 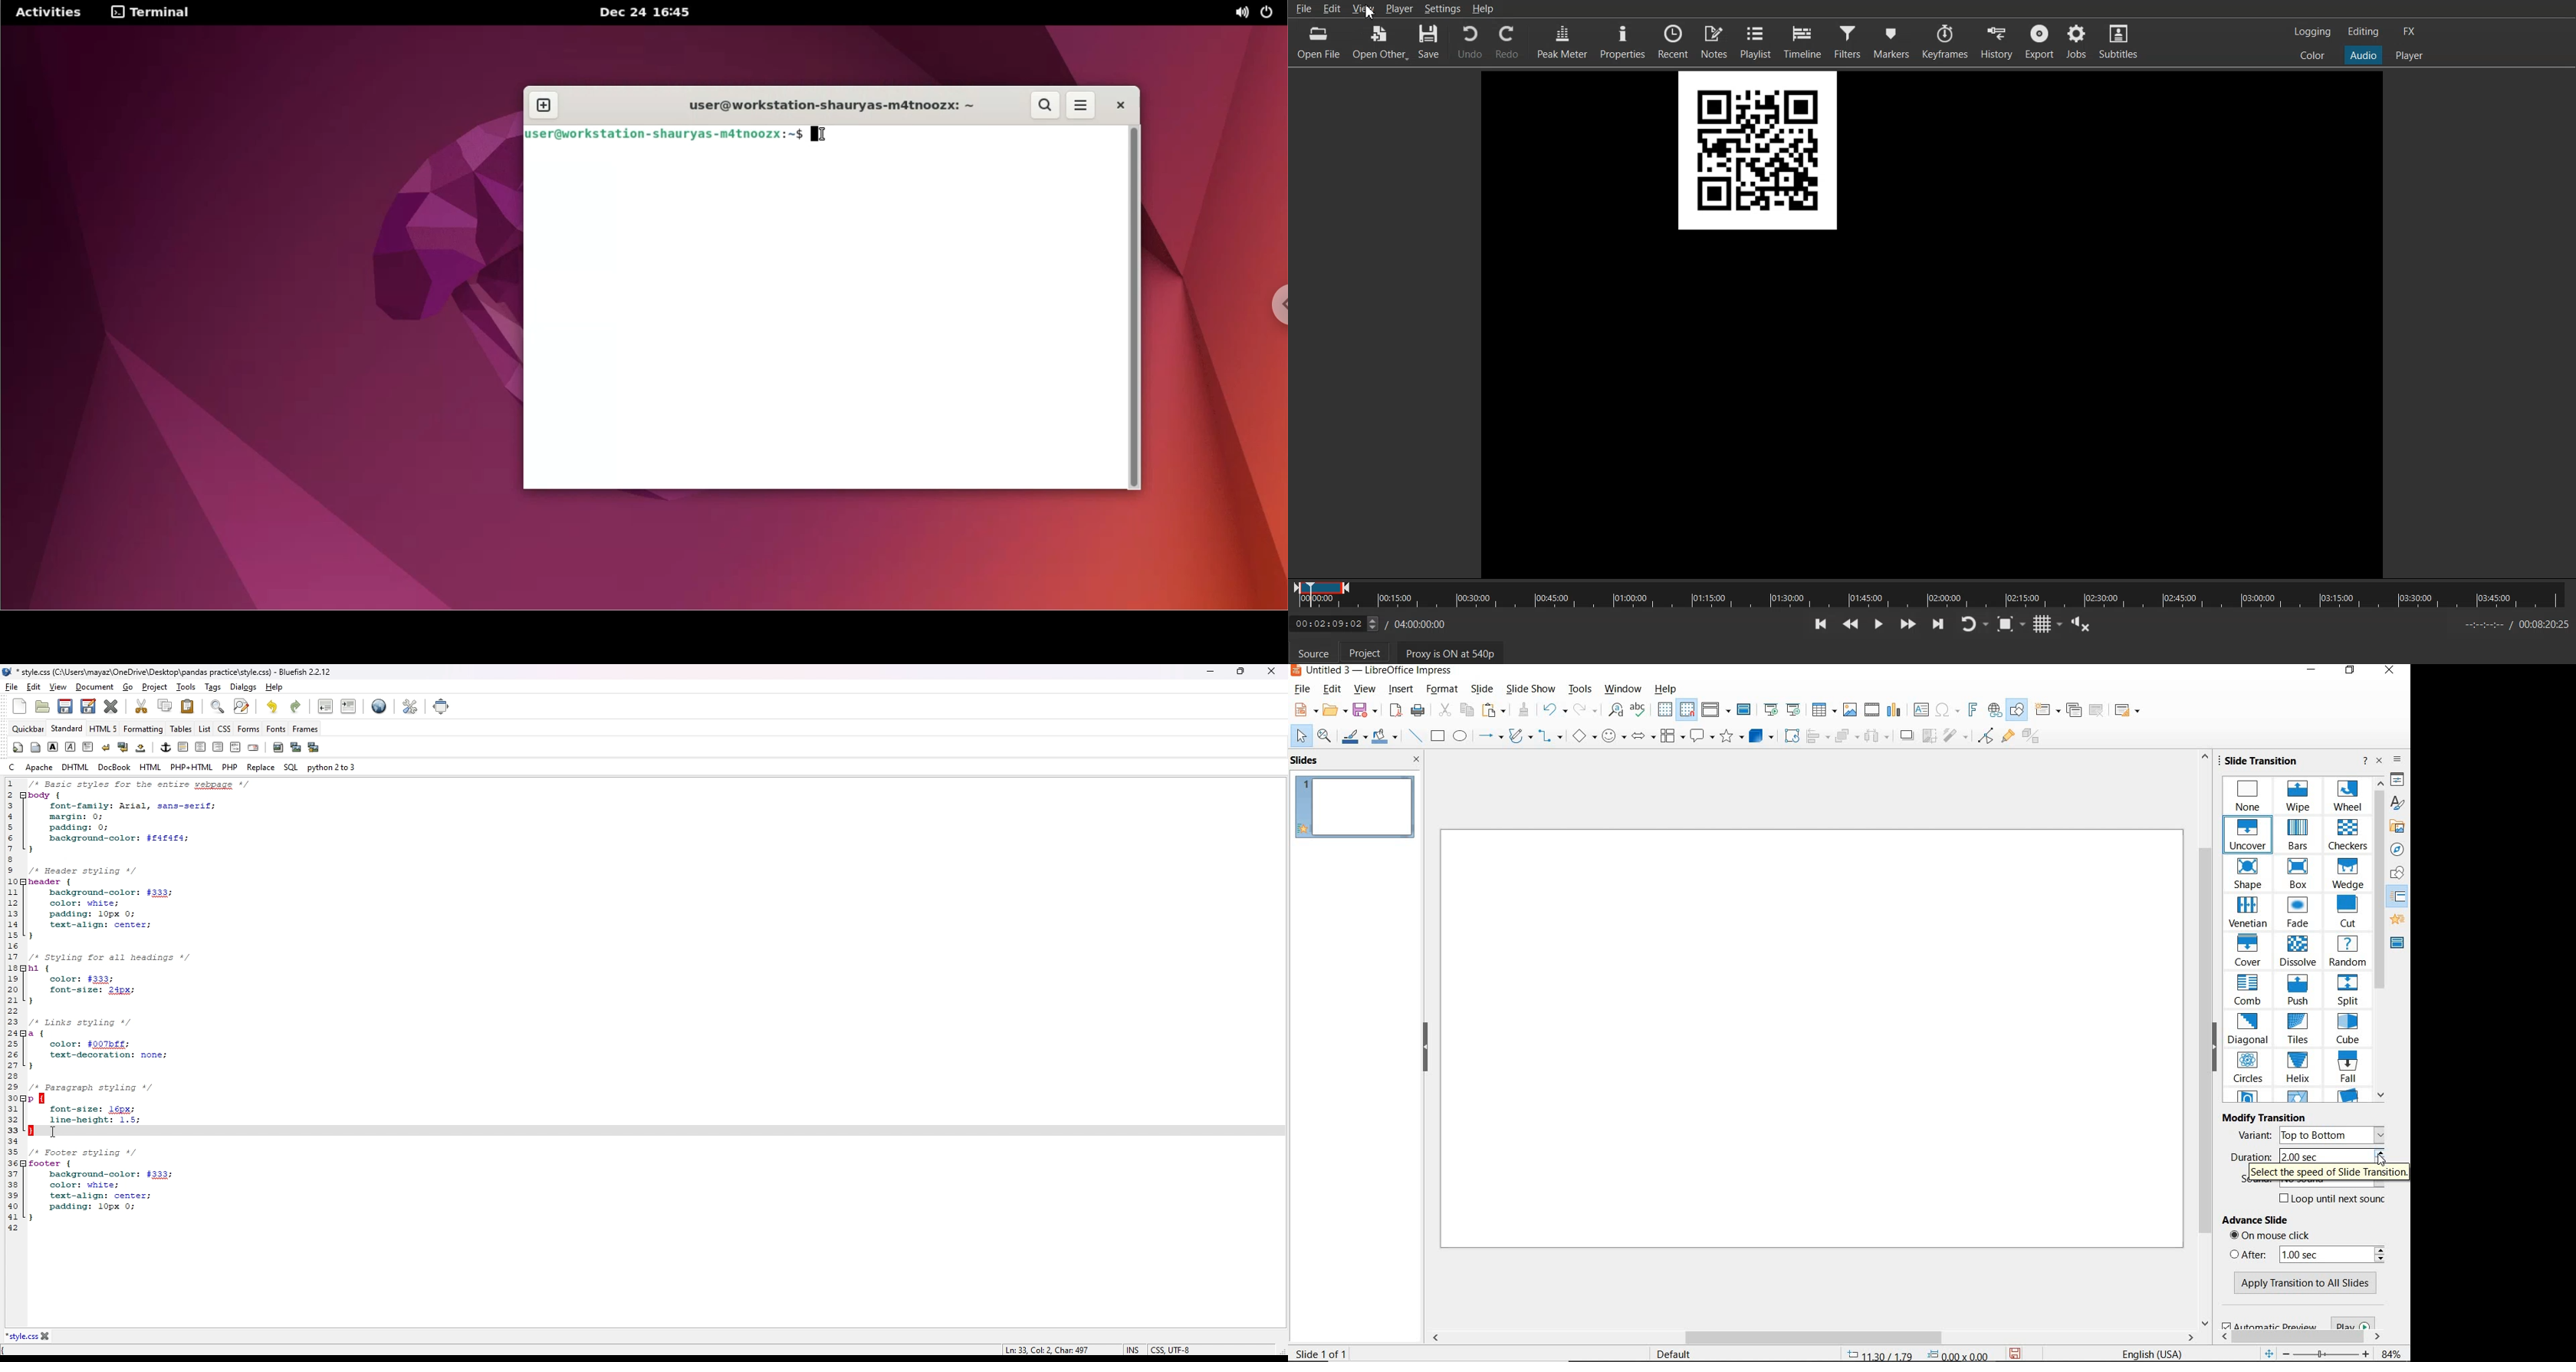 I want to click on Switch to the Player one layout, so click(x=2410, y=56).